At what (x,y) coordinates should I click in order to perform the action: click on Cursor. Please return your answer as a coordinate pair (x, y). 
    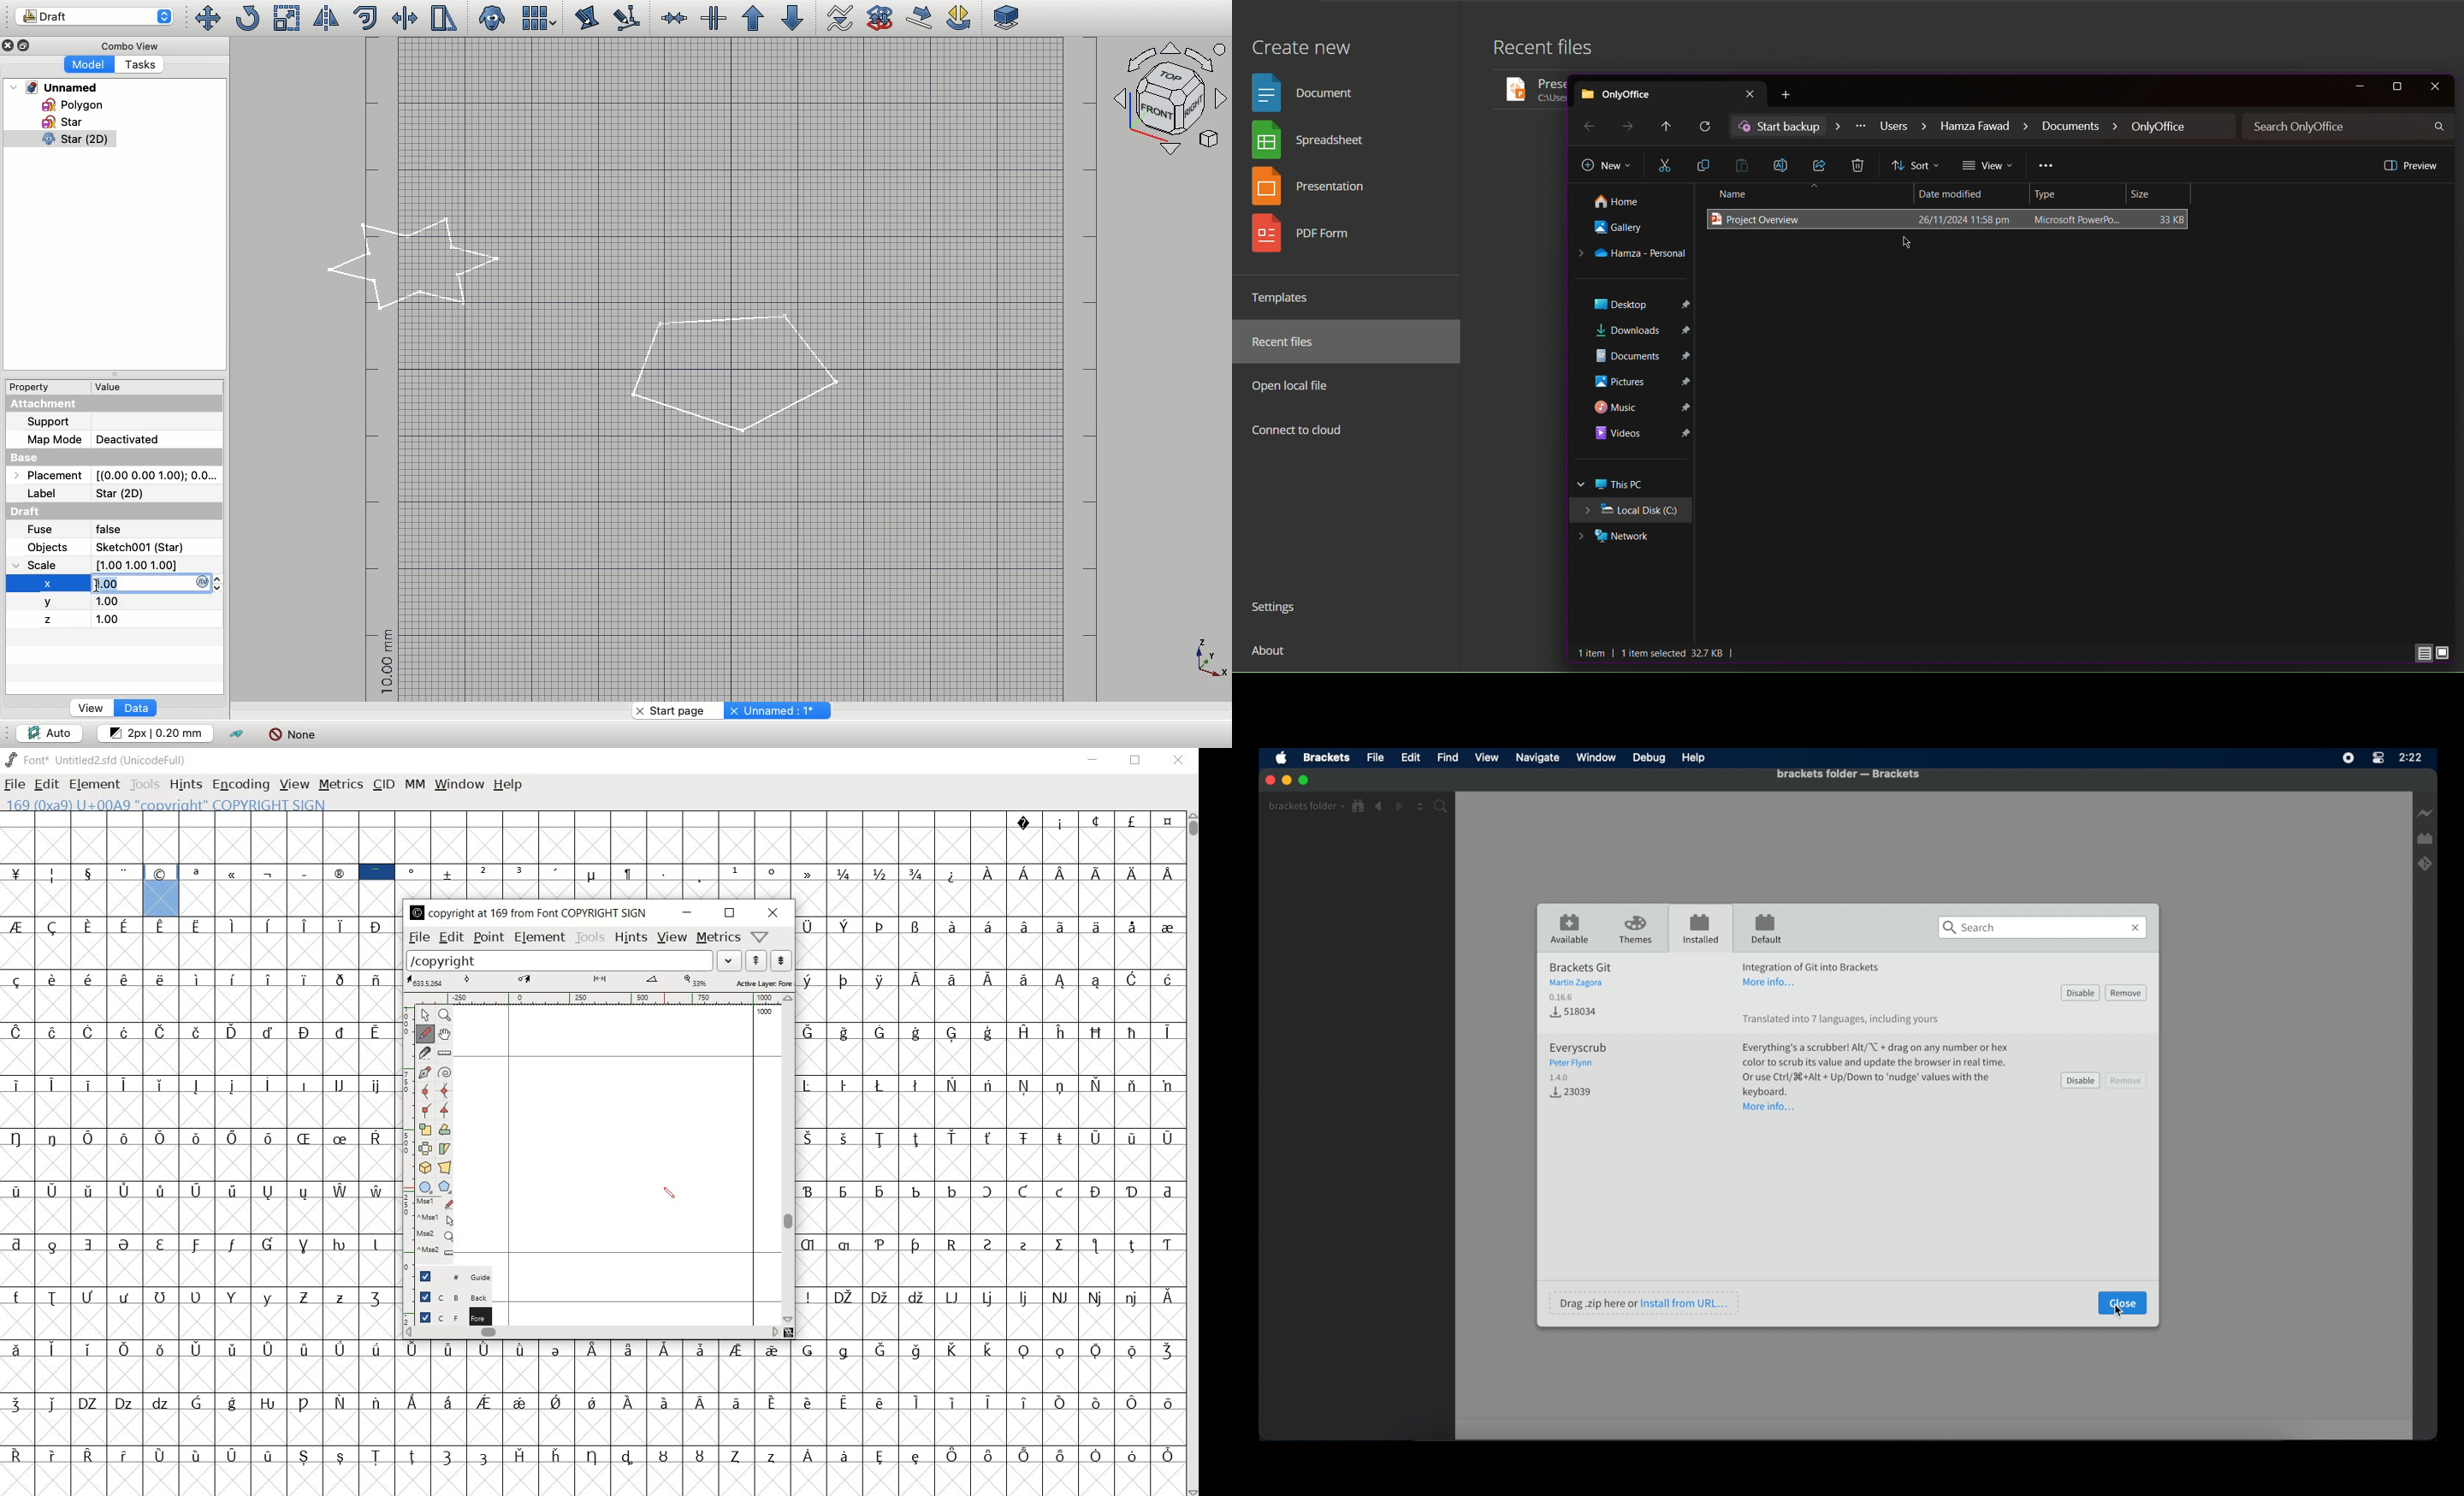
    Looking at the image, I should click on (98, 585).